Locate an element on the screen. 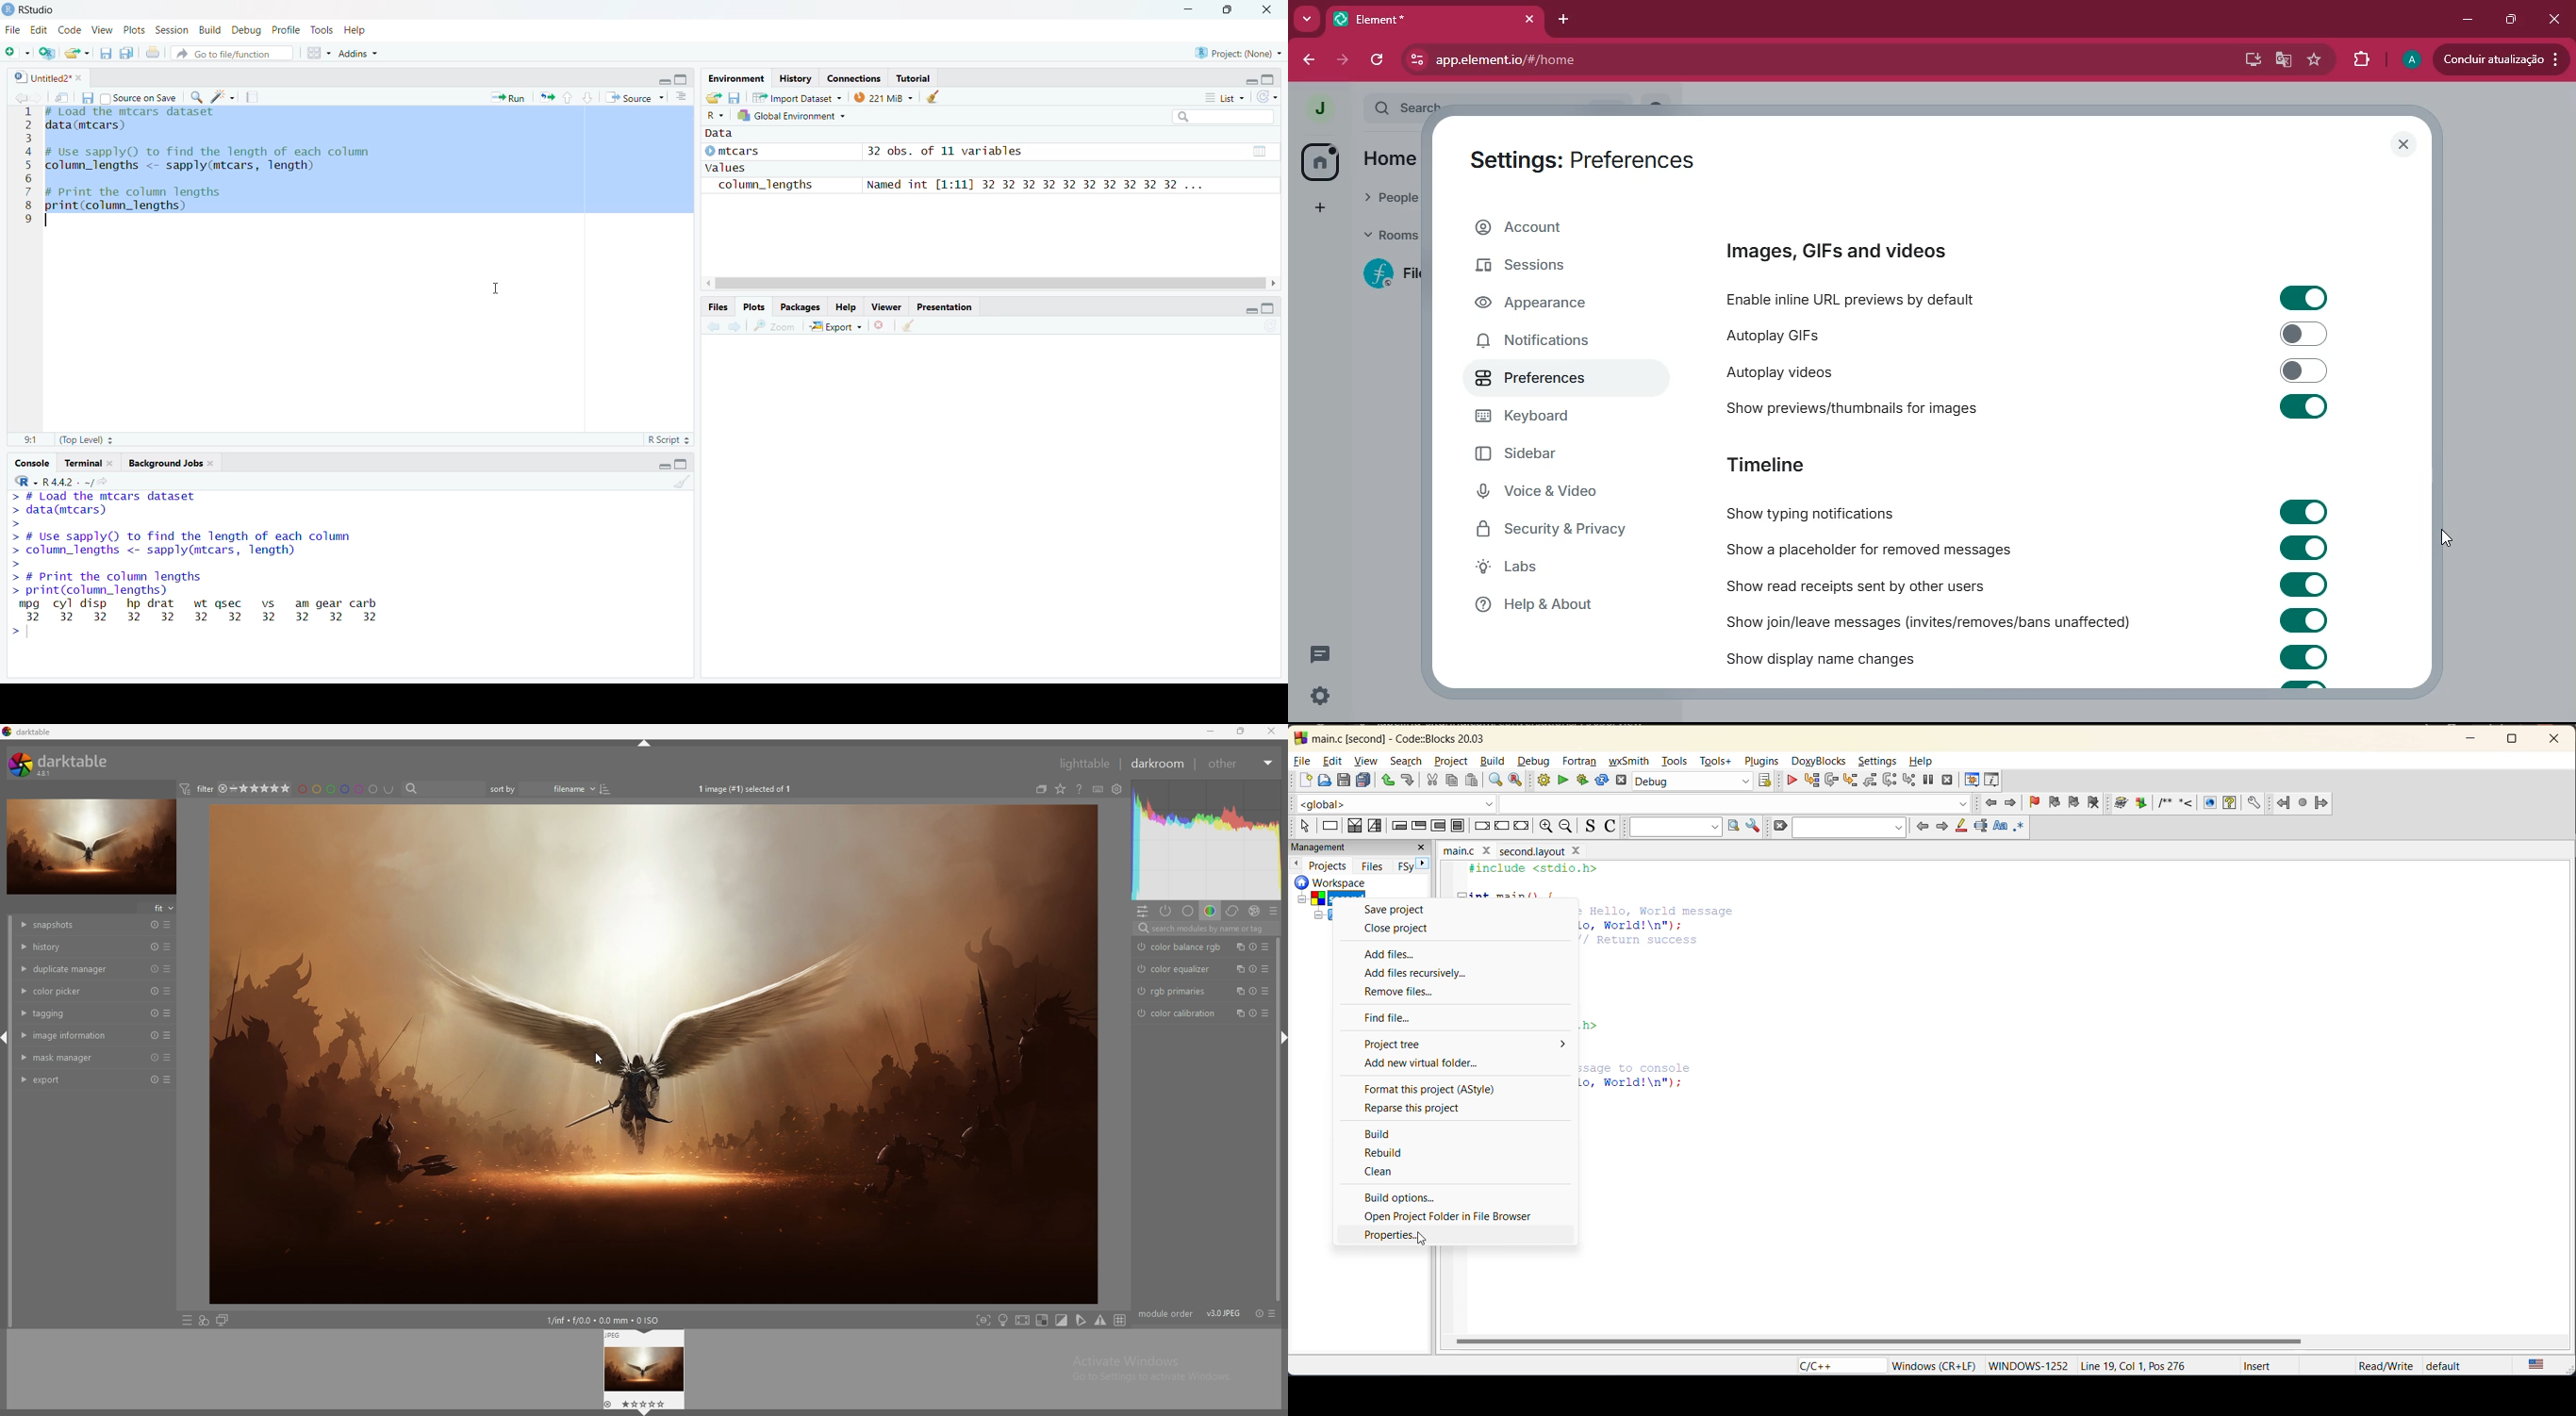 The image size is (2576, 1428). Clear is located at coordinates (937, 97).